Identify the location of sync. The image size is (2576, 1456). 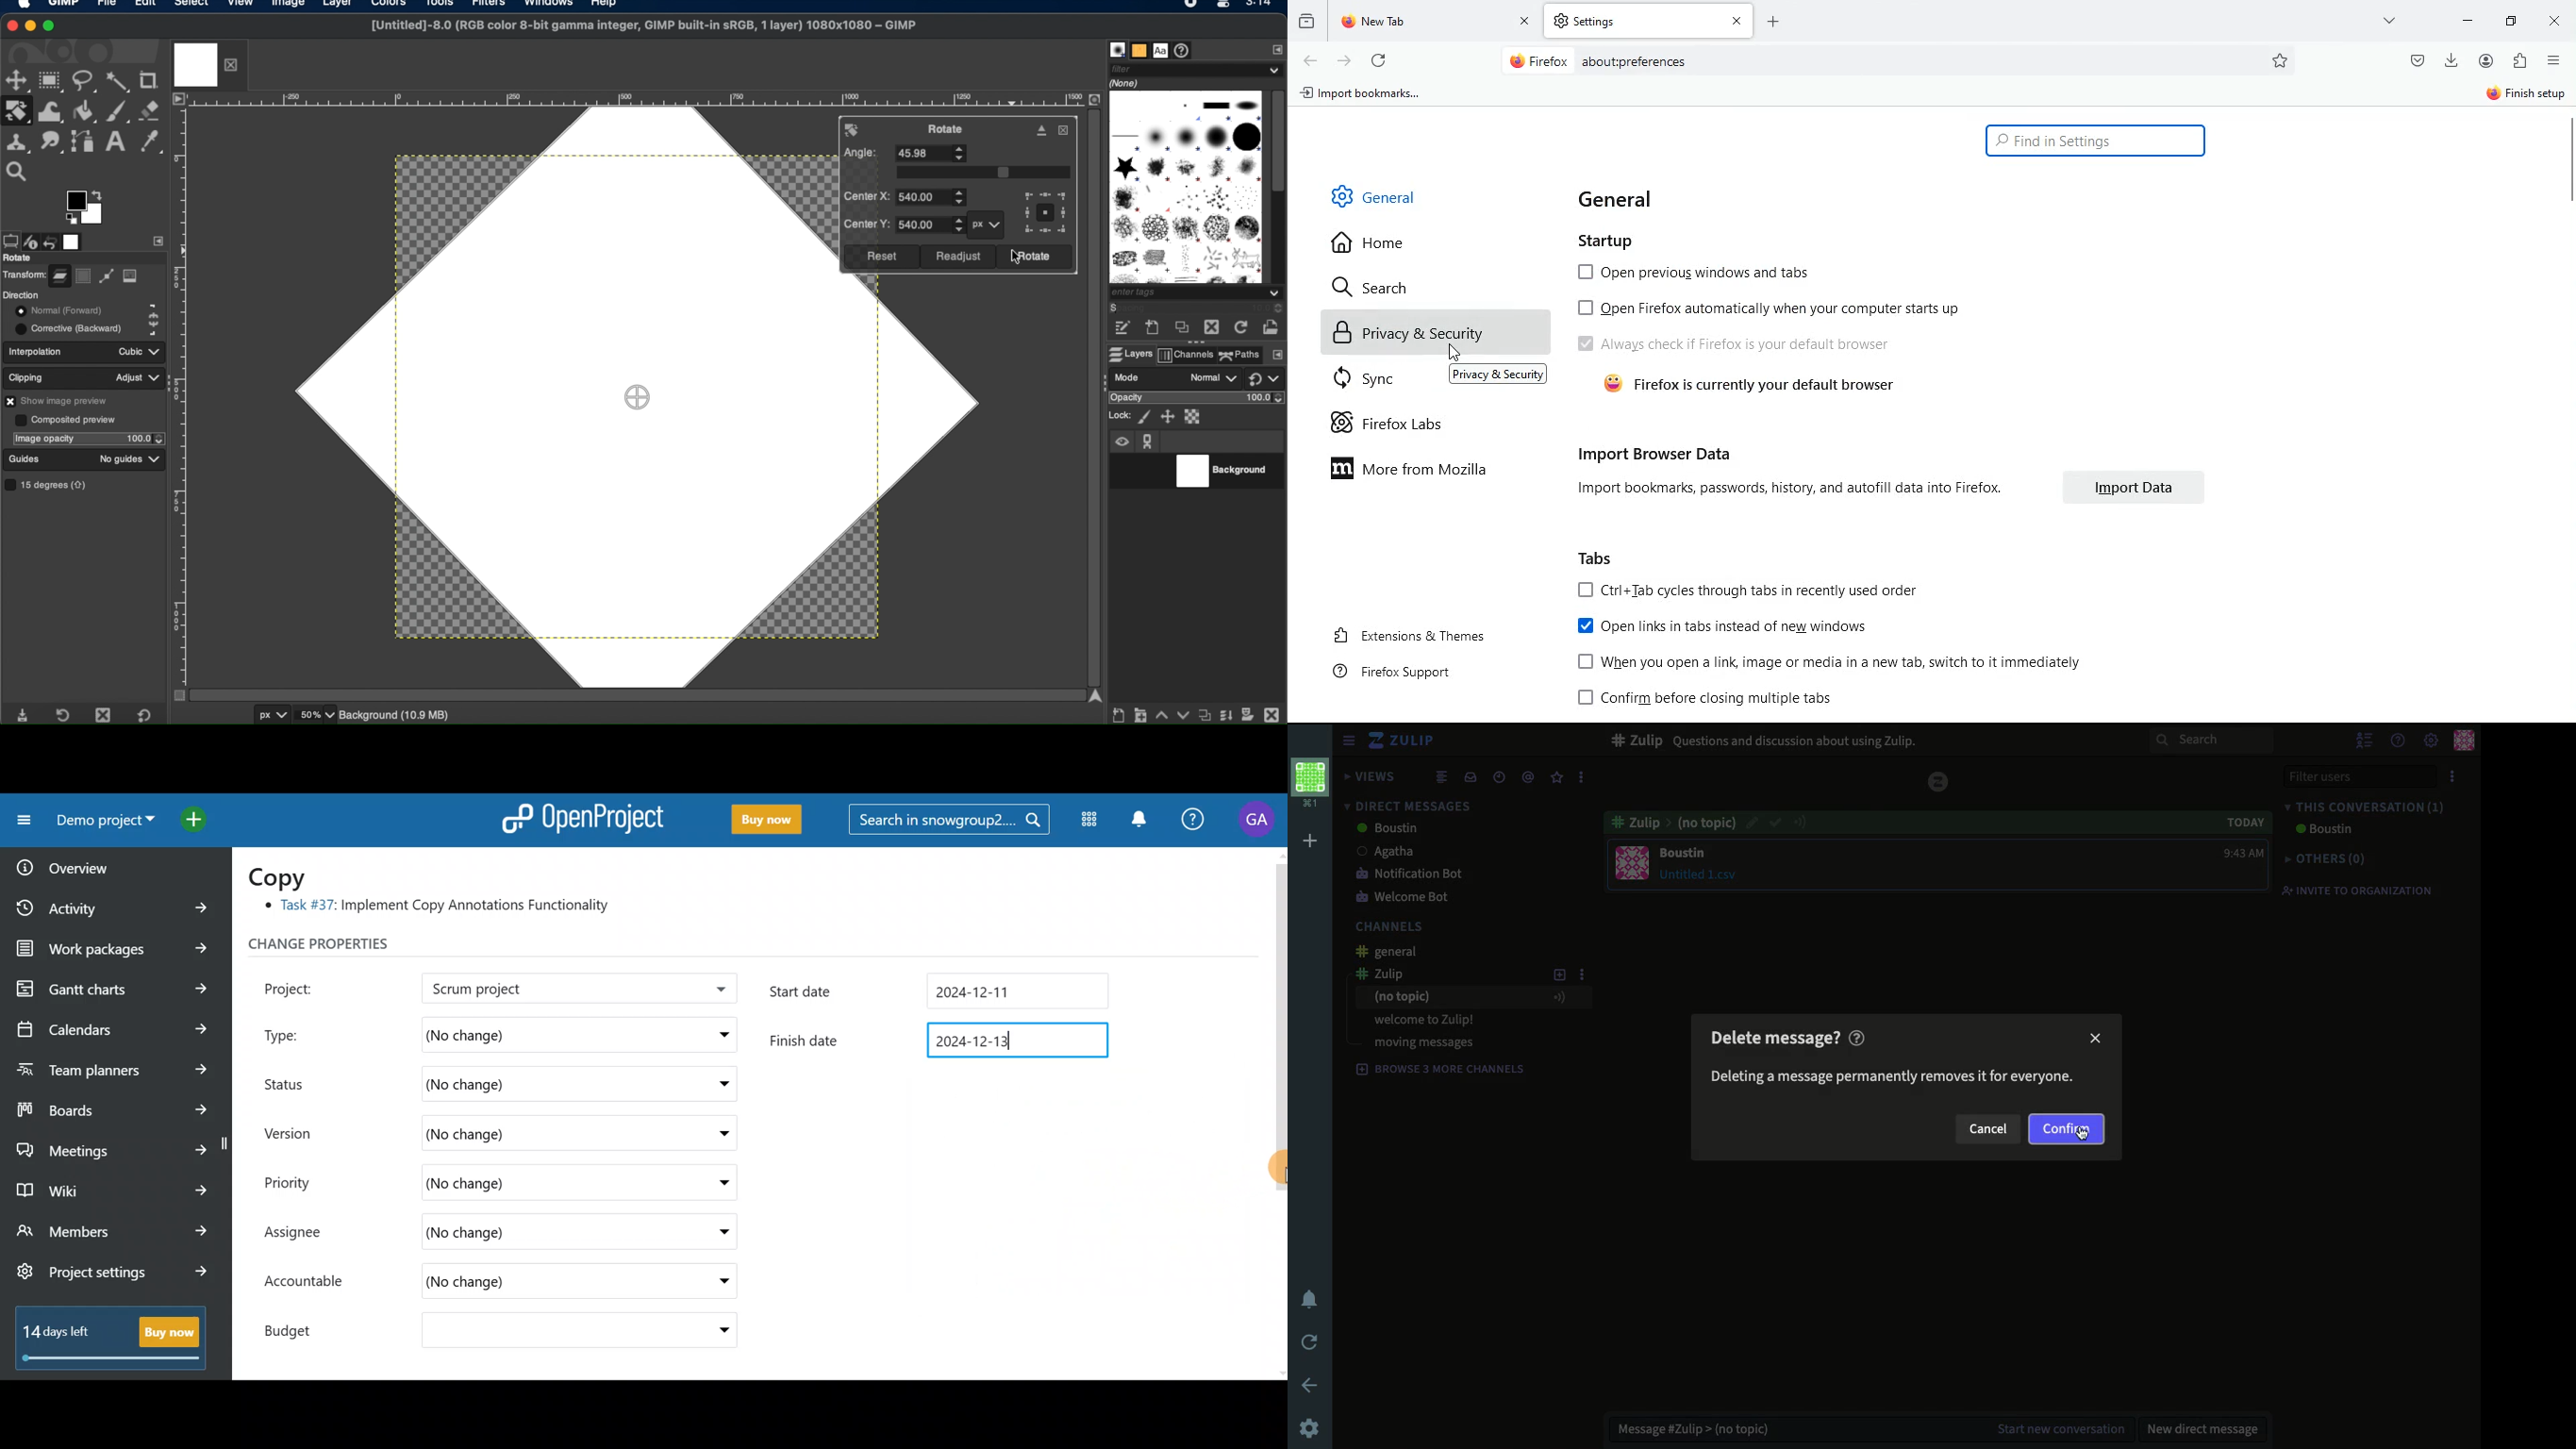
(1373, 382).